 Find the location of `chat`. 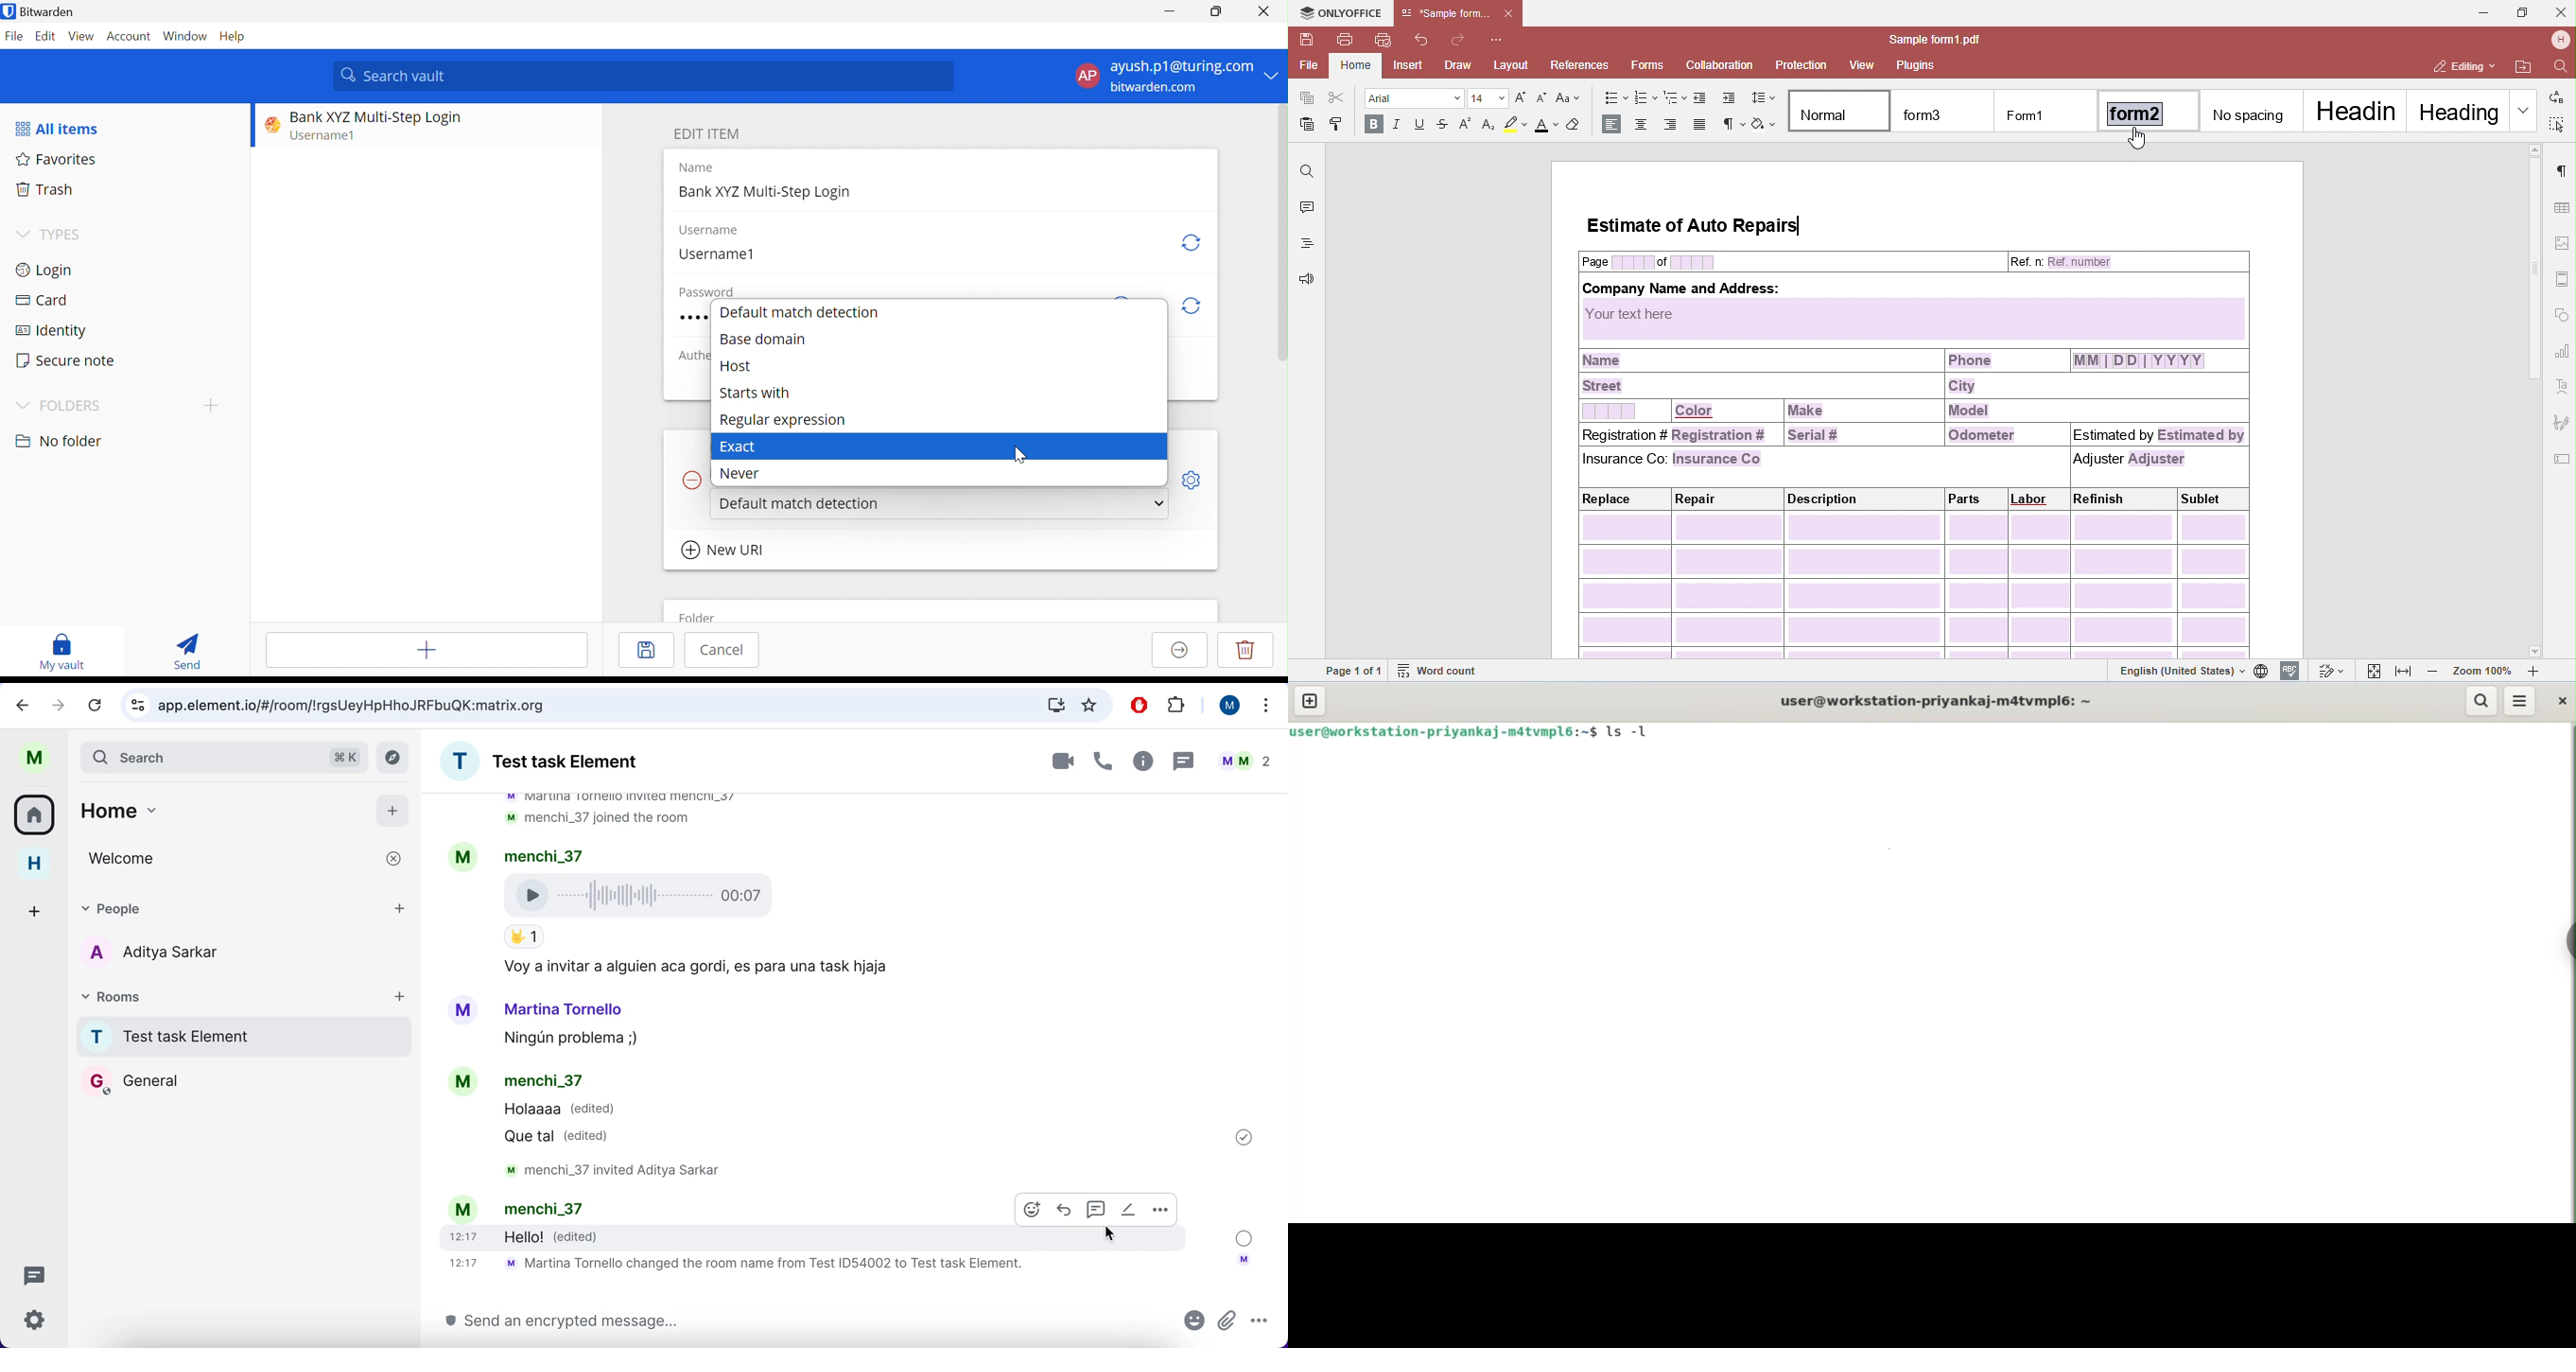

chat is located at coordinates (853, 985).